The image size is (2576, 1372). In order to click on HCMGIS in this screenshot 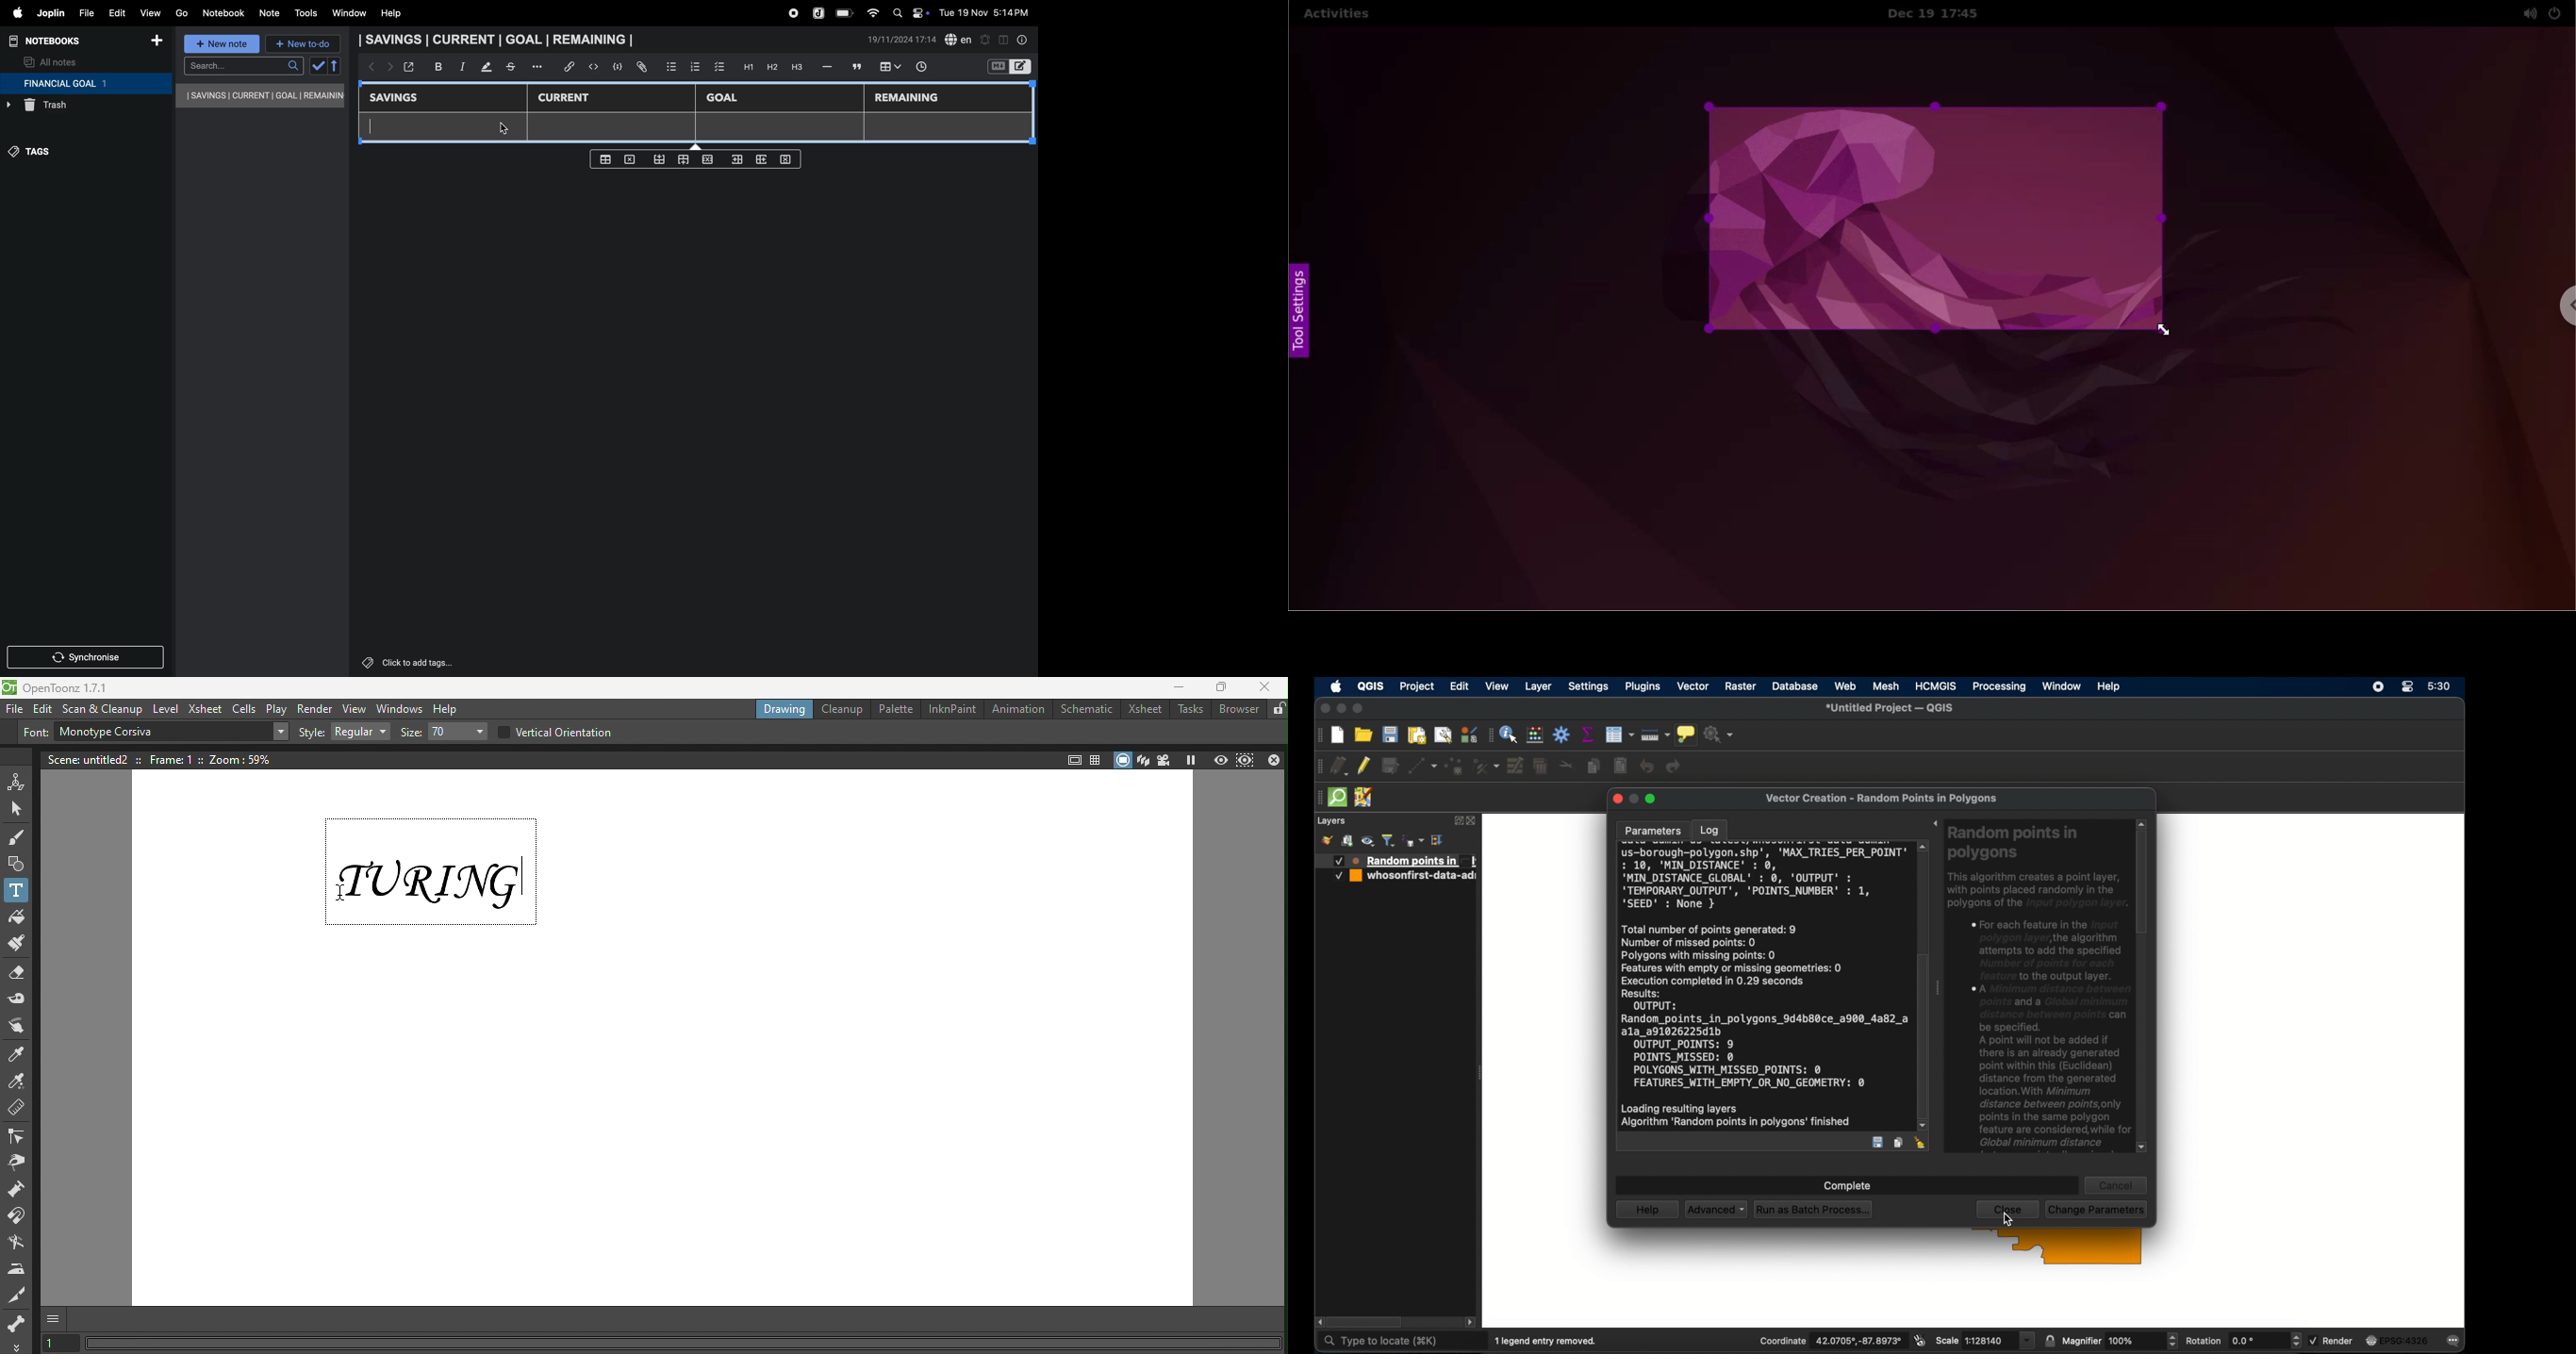, I will do `click(1935, 686)`.